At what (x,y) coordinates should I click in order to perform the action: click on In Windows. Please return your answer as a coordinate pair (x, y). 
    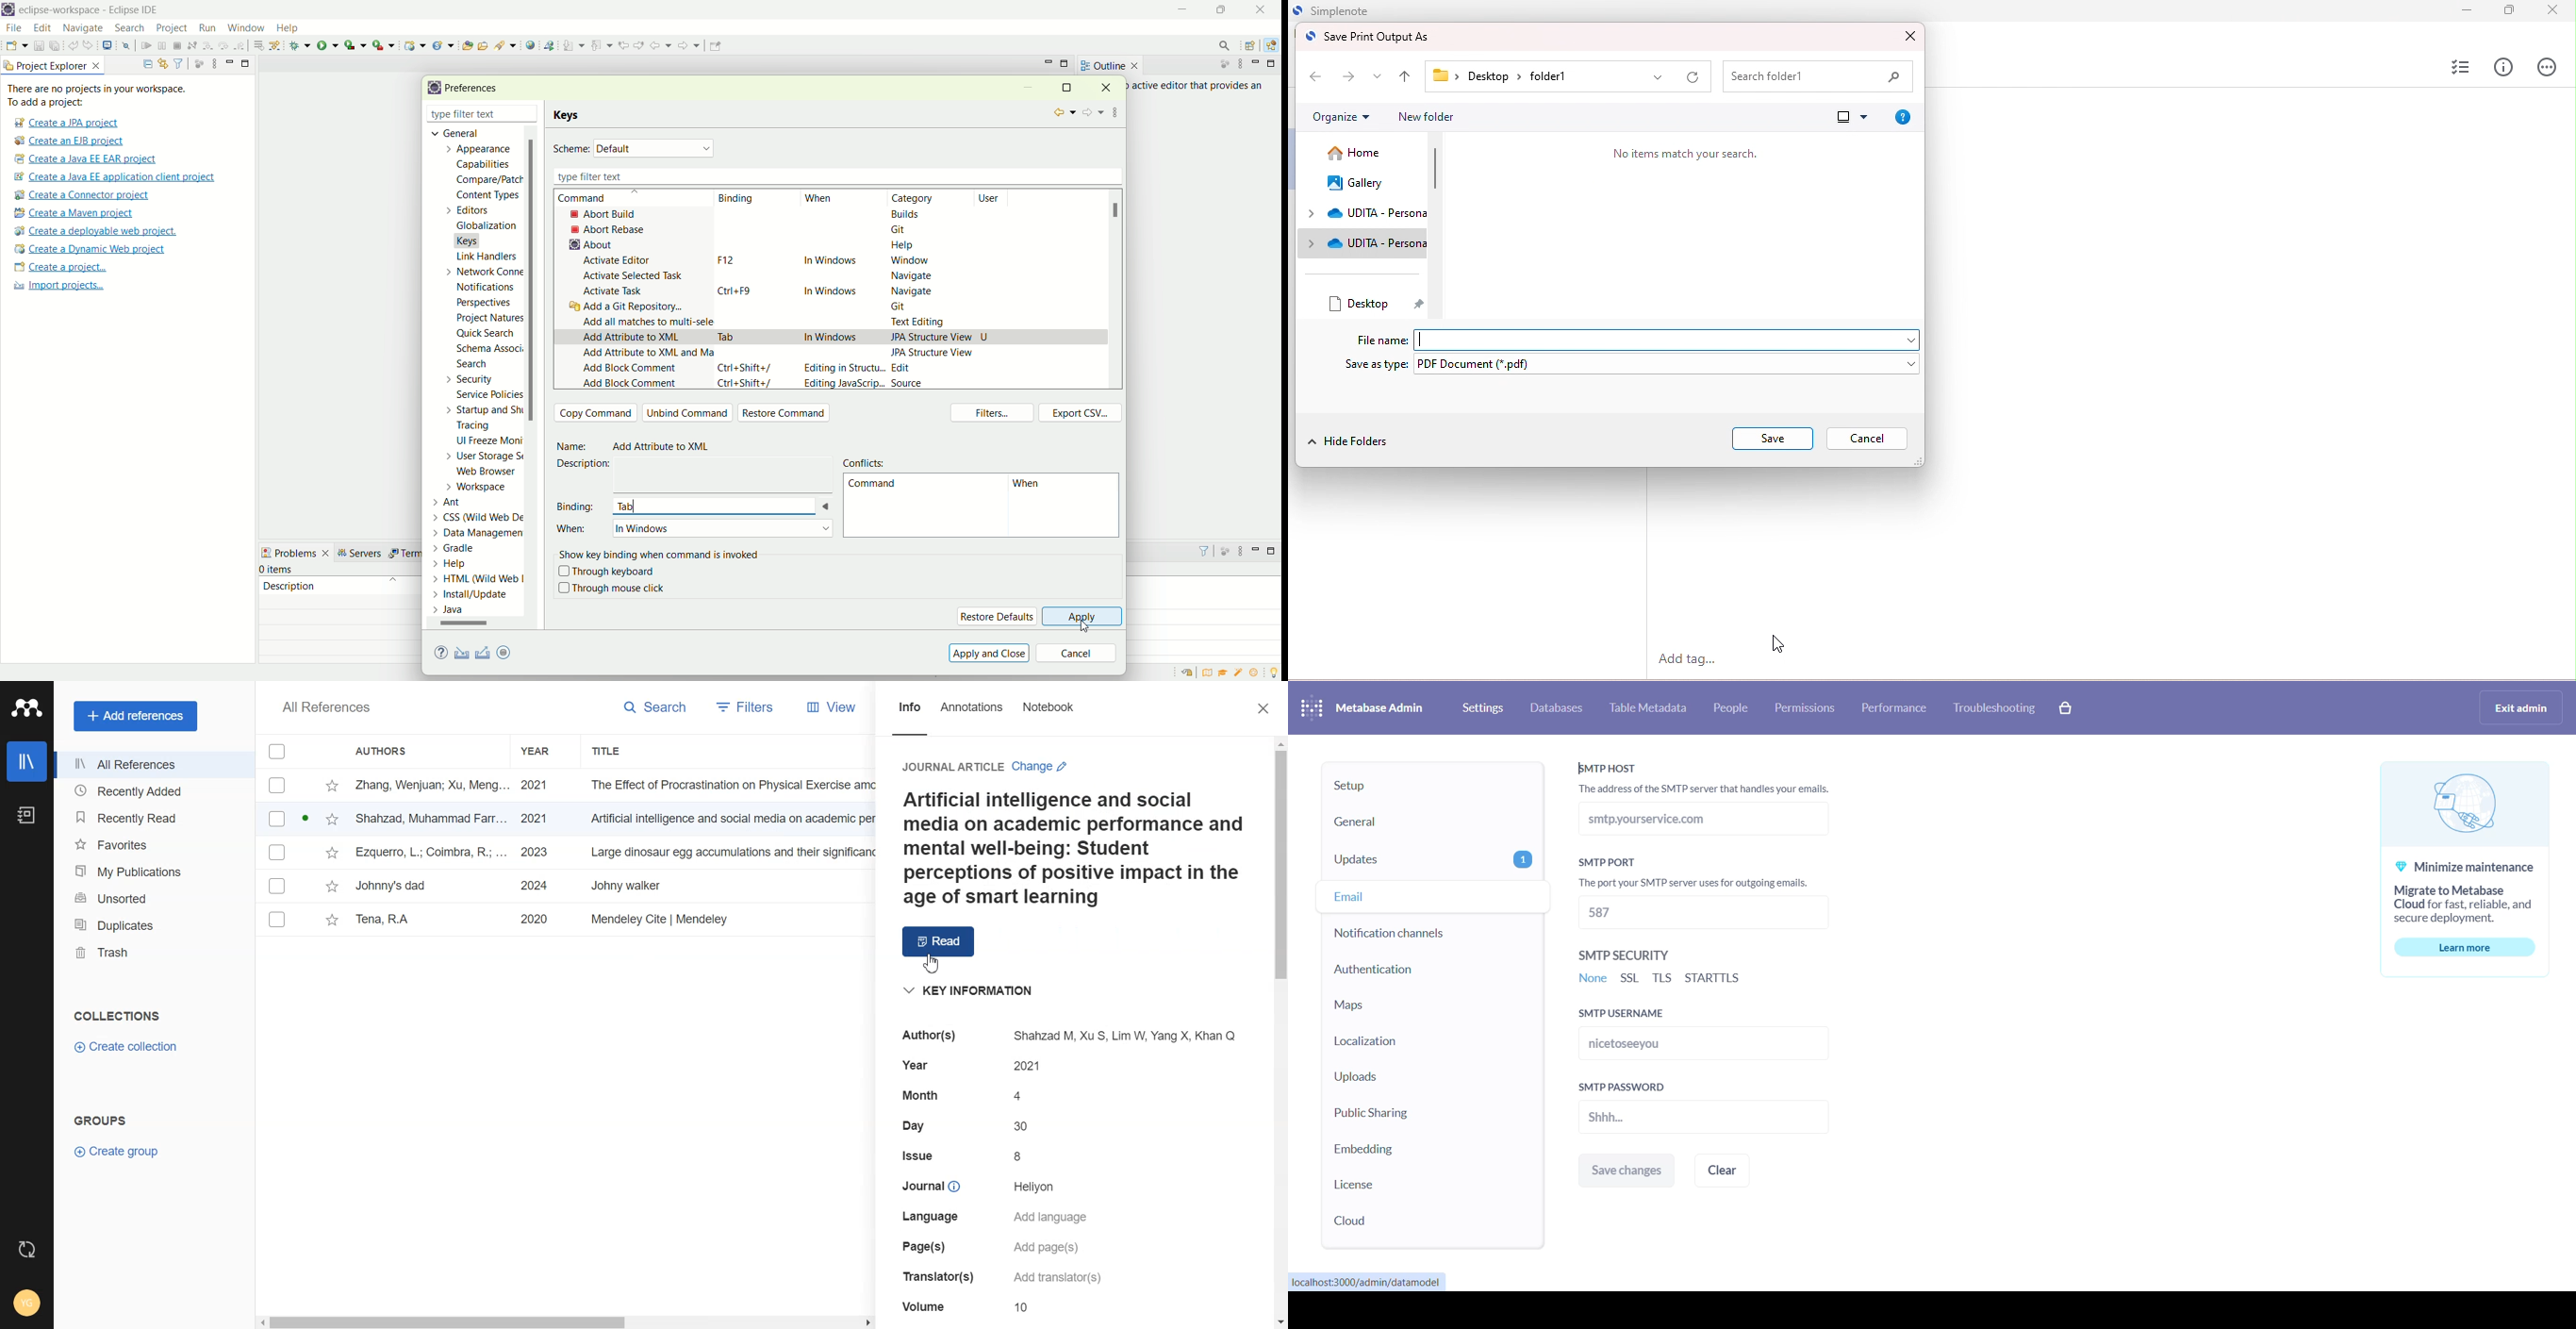
    Looking at the image, I should click on (721, 529).